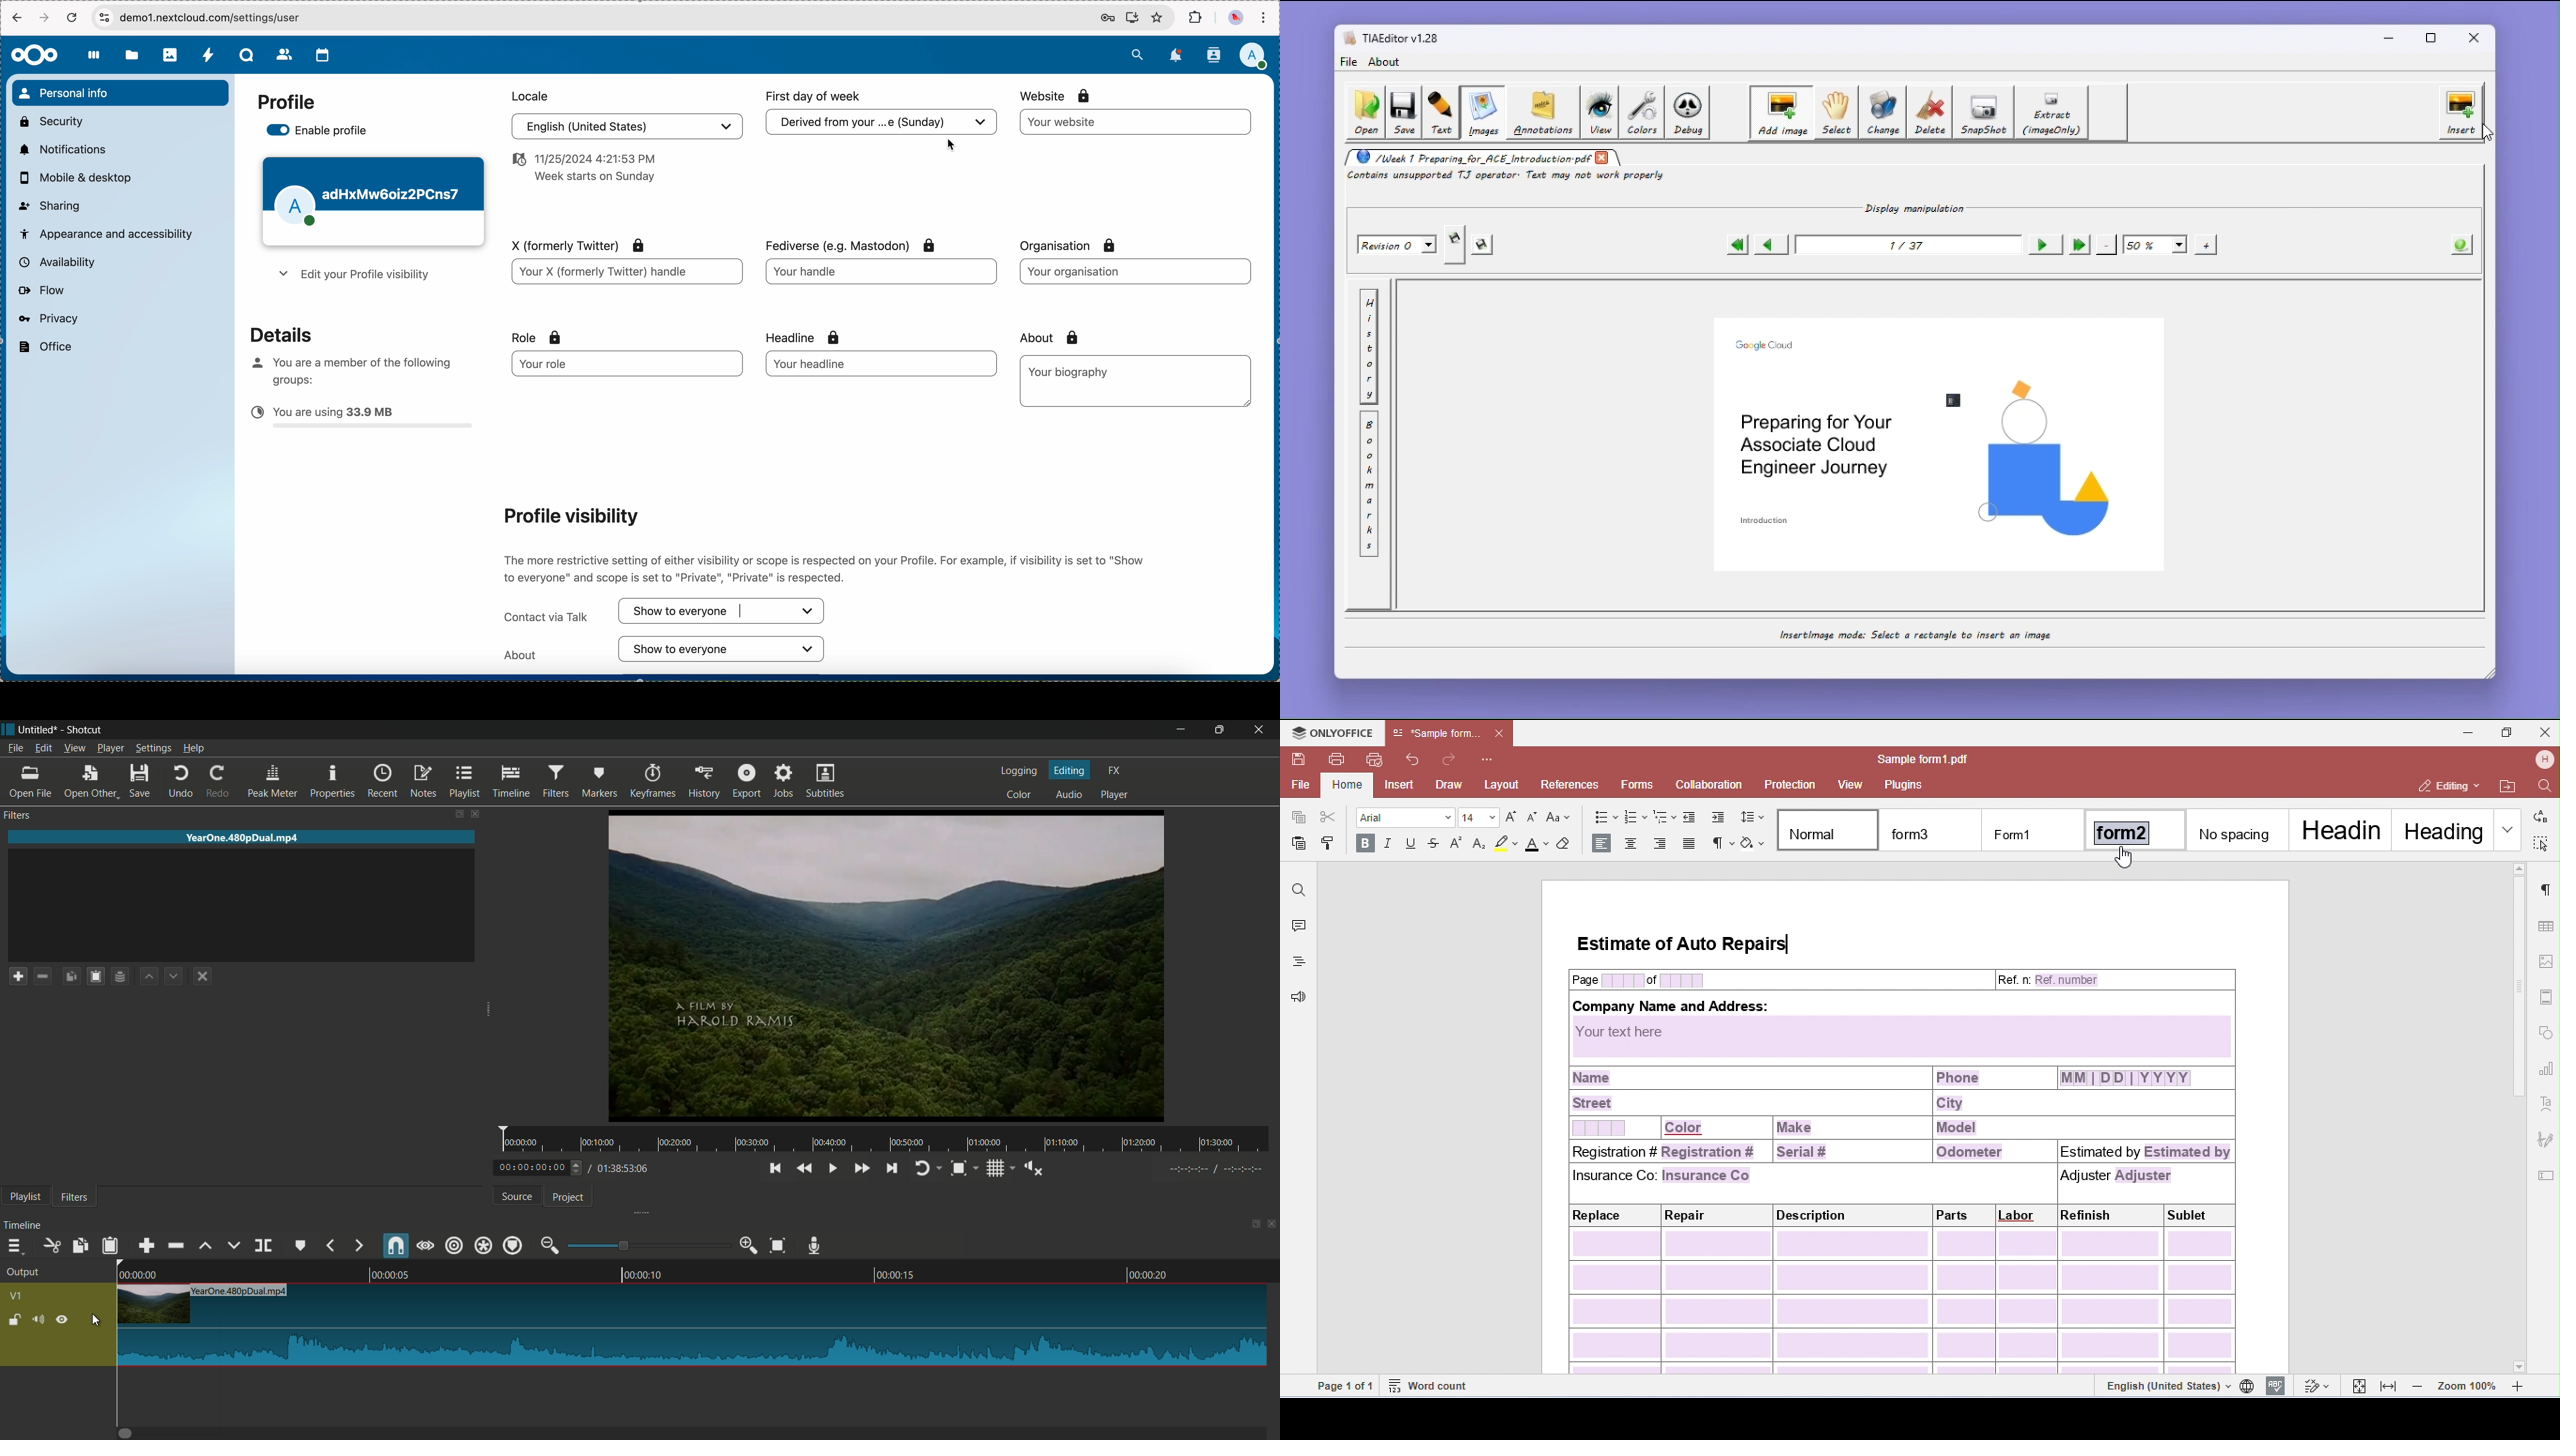 The image size is (2576, 1456). What do you see at coordinates (425, 781) in the screenshot?
I see `notes` at bounding box center [425, 781].